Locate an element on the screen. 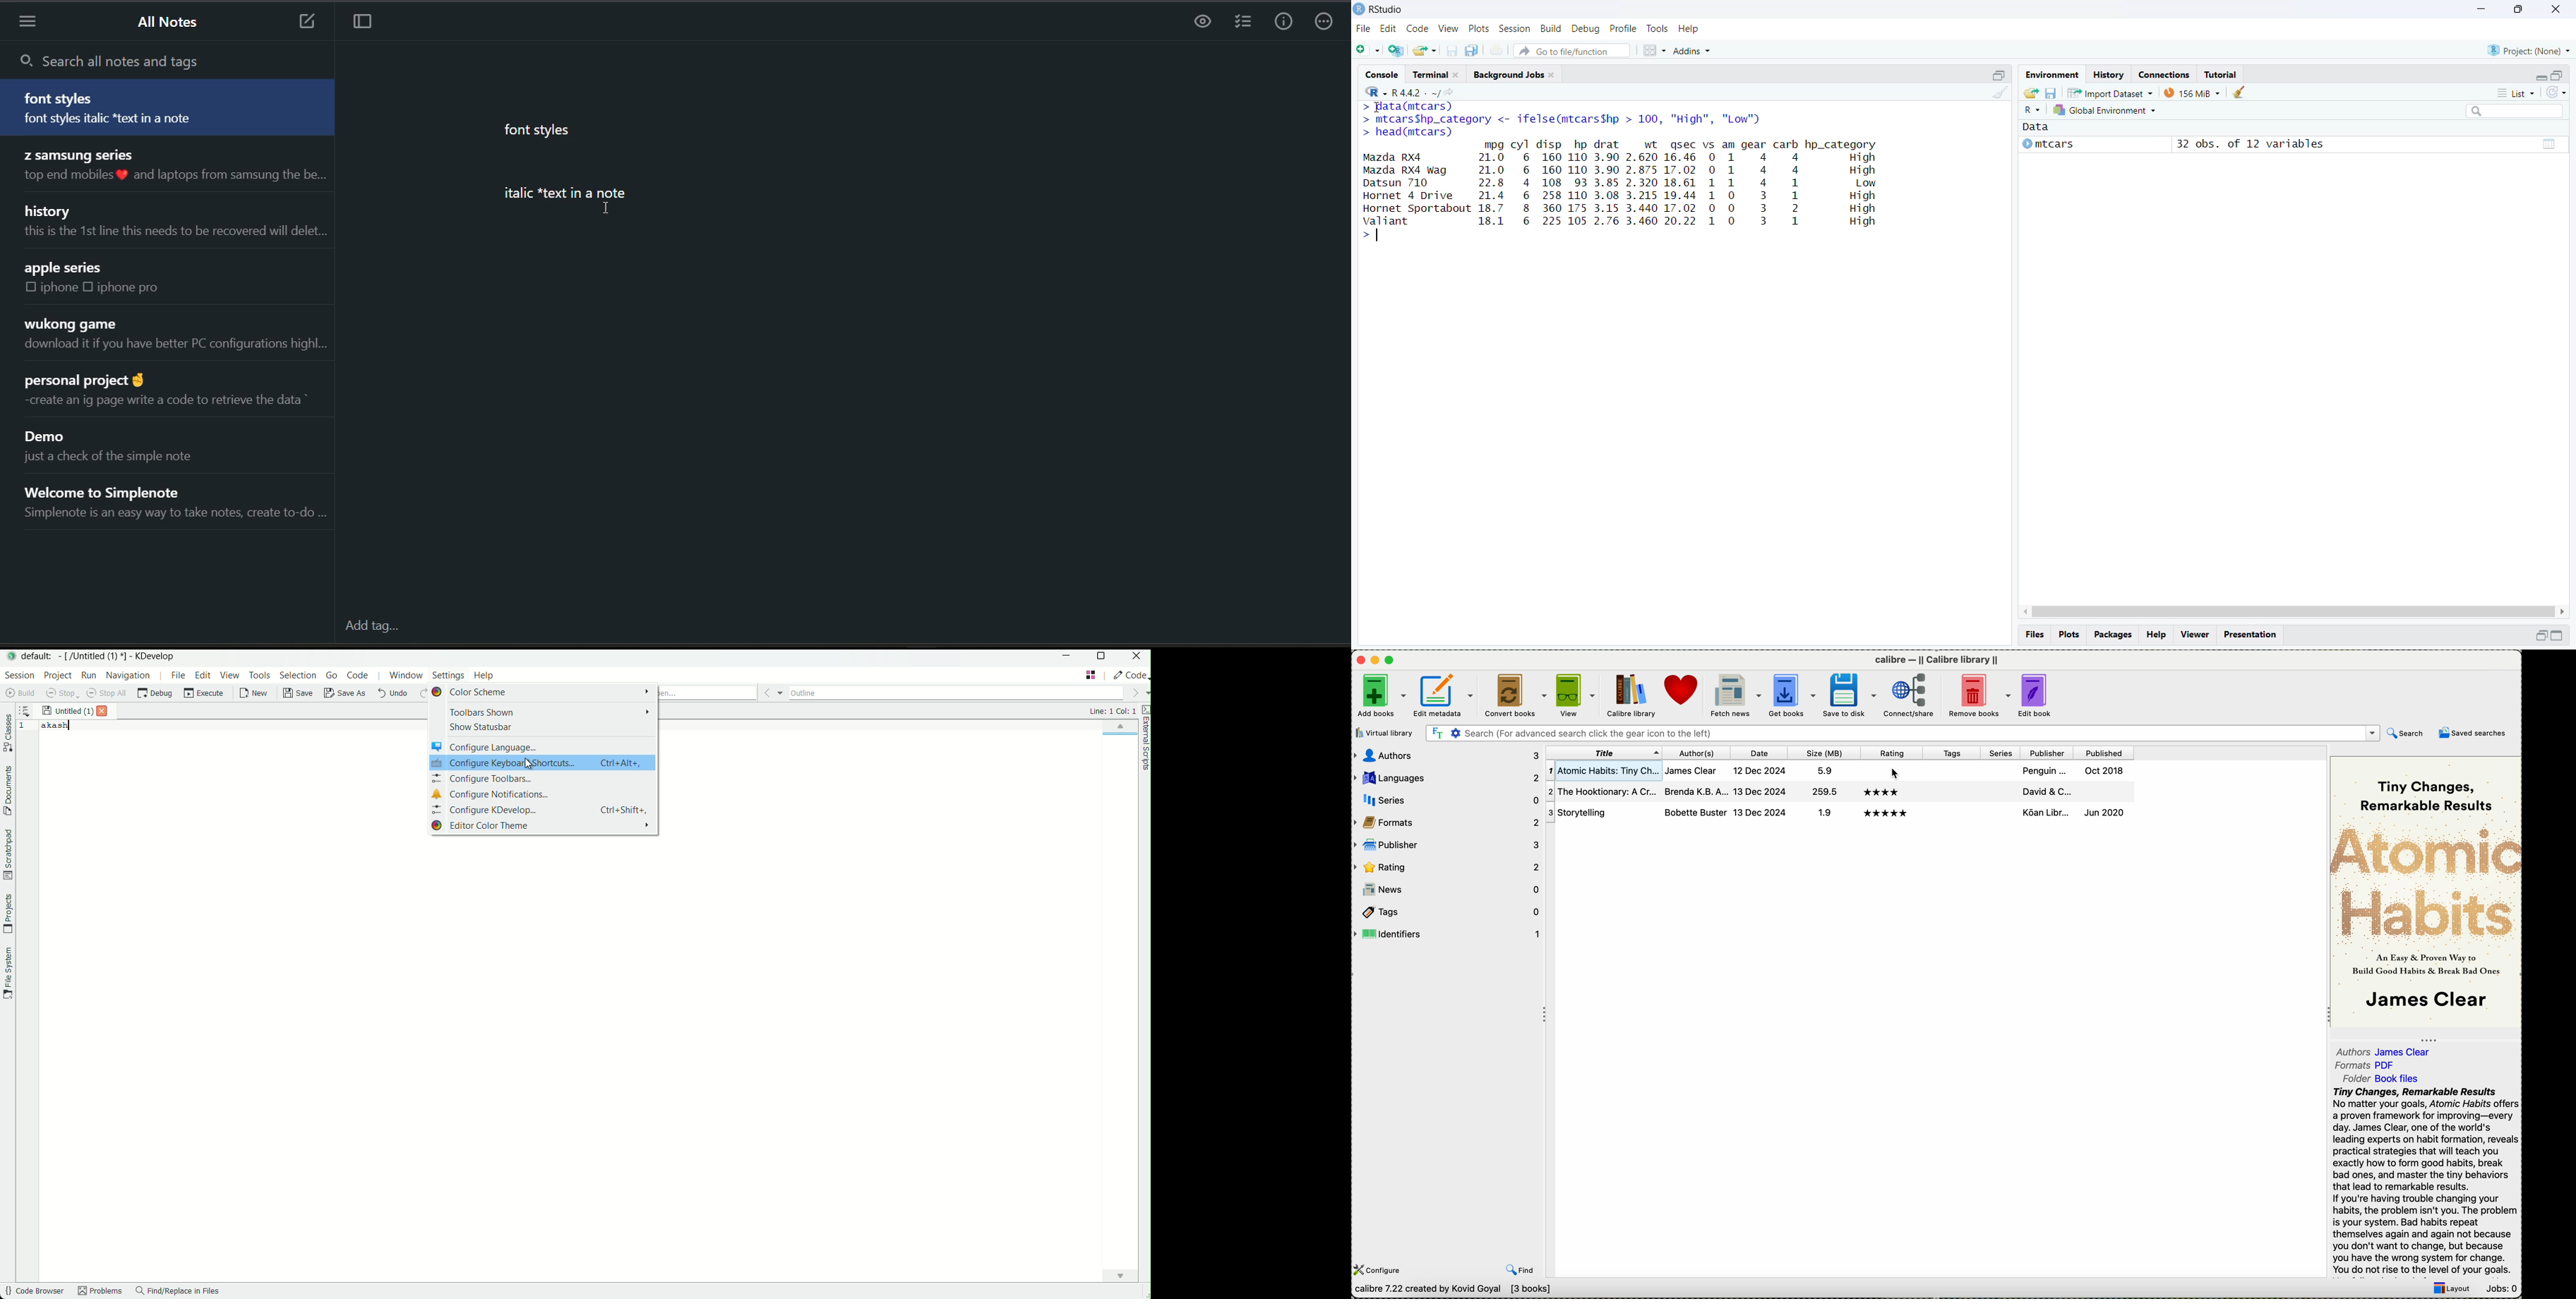 The image size is (2576, 1316). formats is located at coordinates (1447, 821).